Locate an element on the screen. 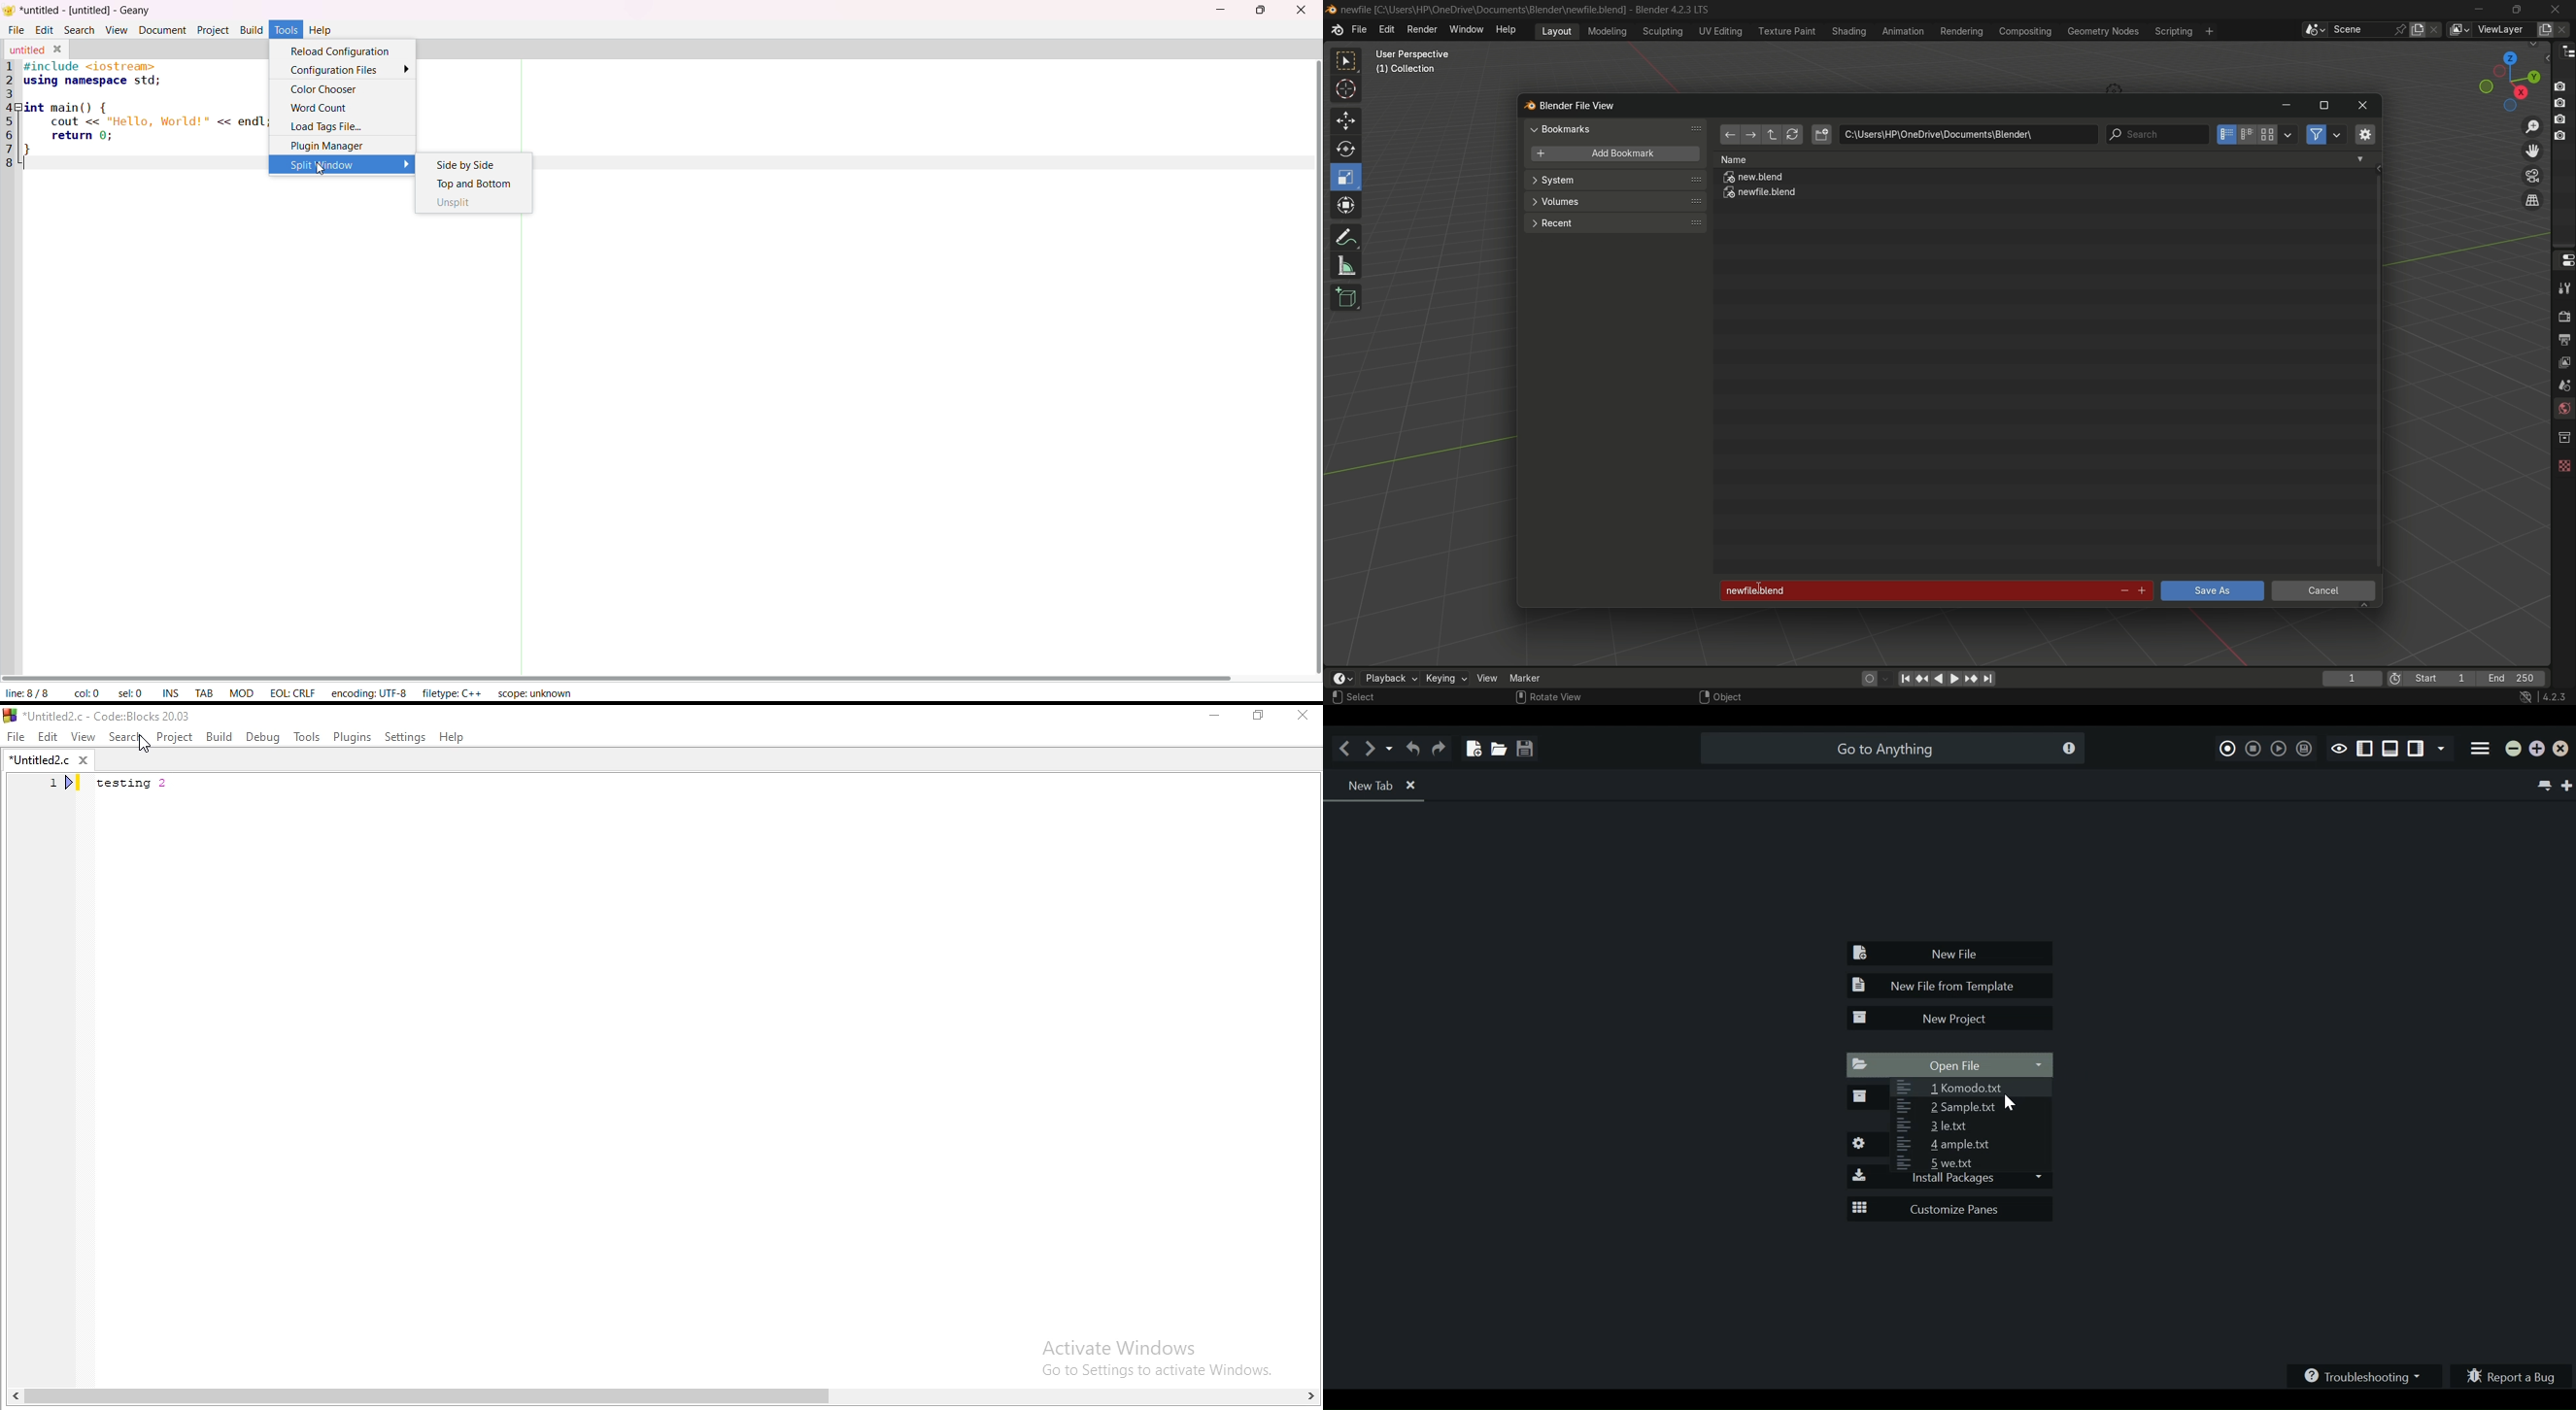  settings is located at coordinates (406, 737).